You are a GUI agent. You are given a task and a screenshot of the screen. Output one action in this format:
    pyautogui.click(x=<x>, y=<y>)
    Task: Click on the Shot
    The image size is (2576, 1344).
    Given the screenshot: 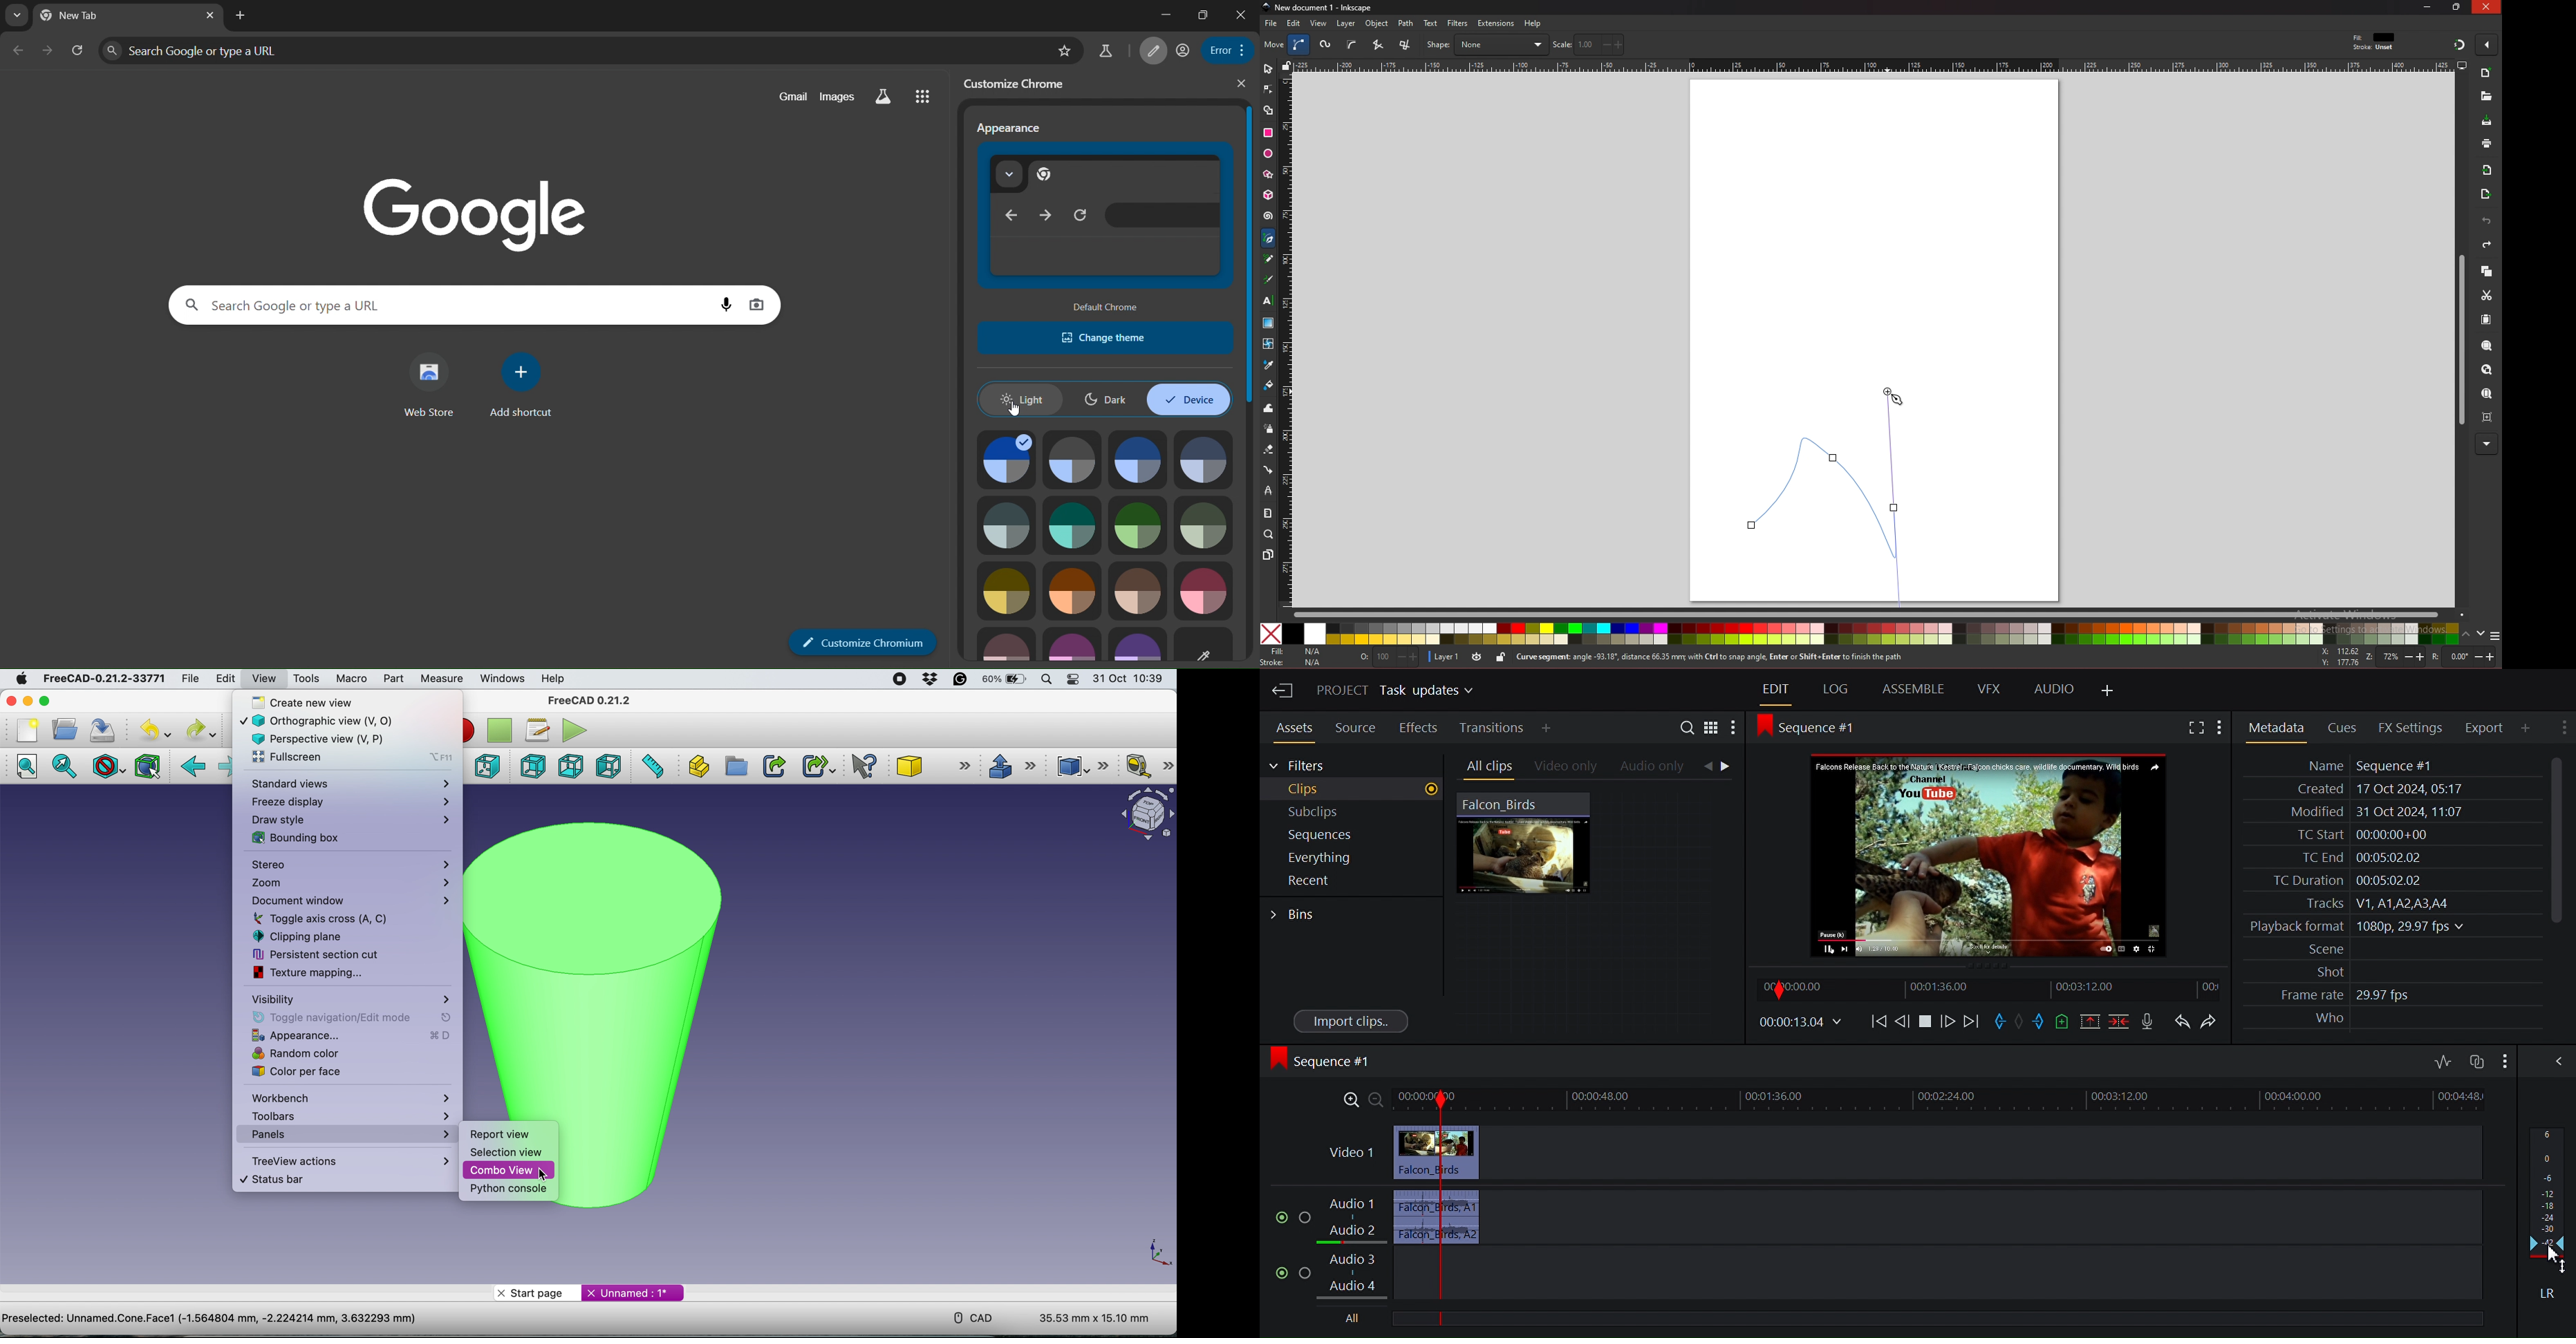 What is the action you would take?
    pyautogui.click(x=2322, y=972)
    